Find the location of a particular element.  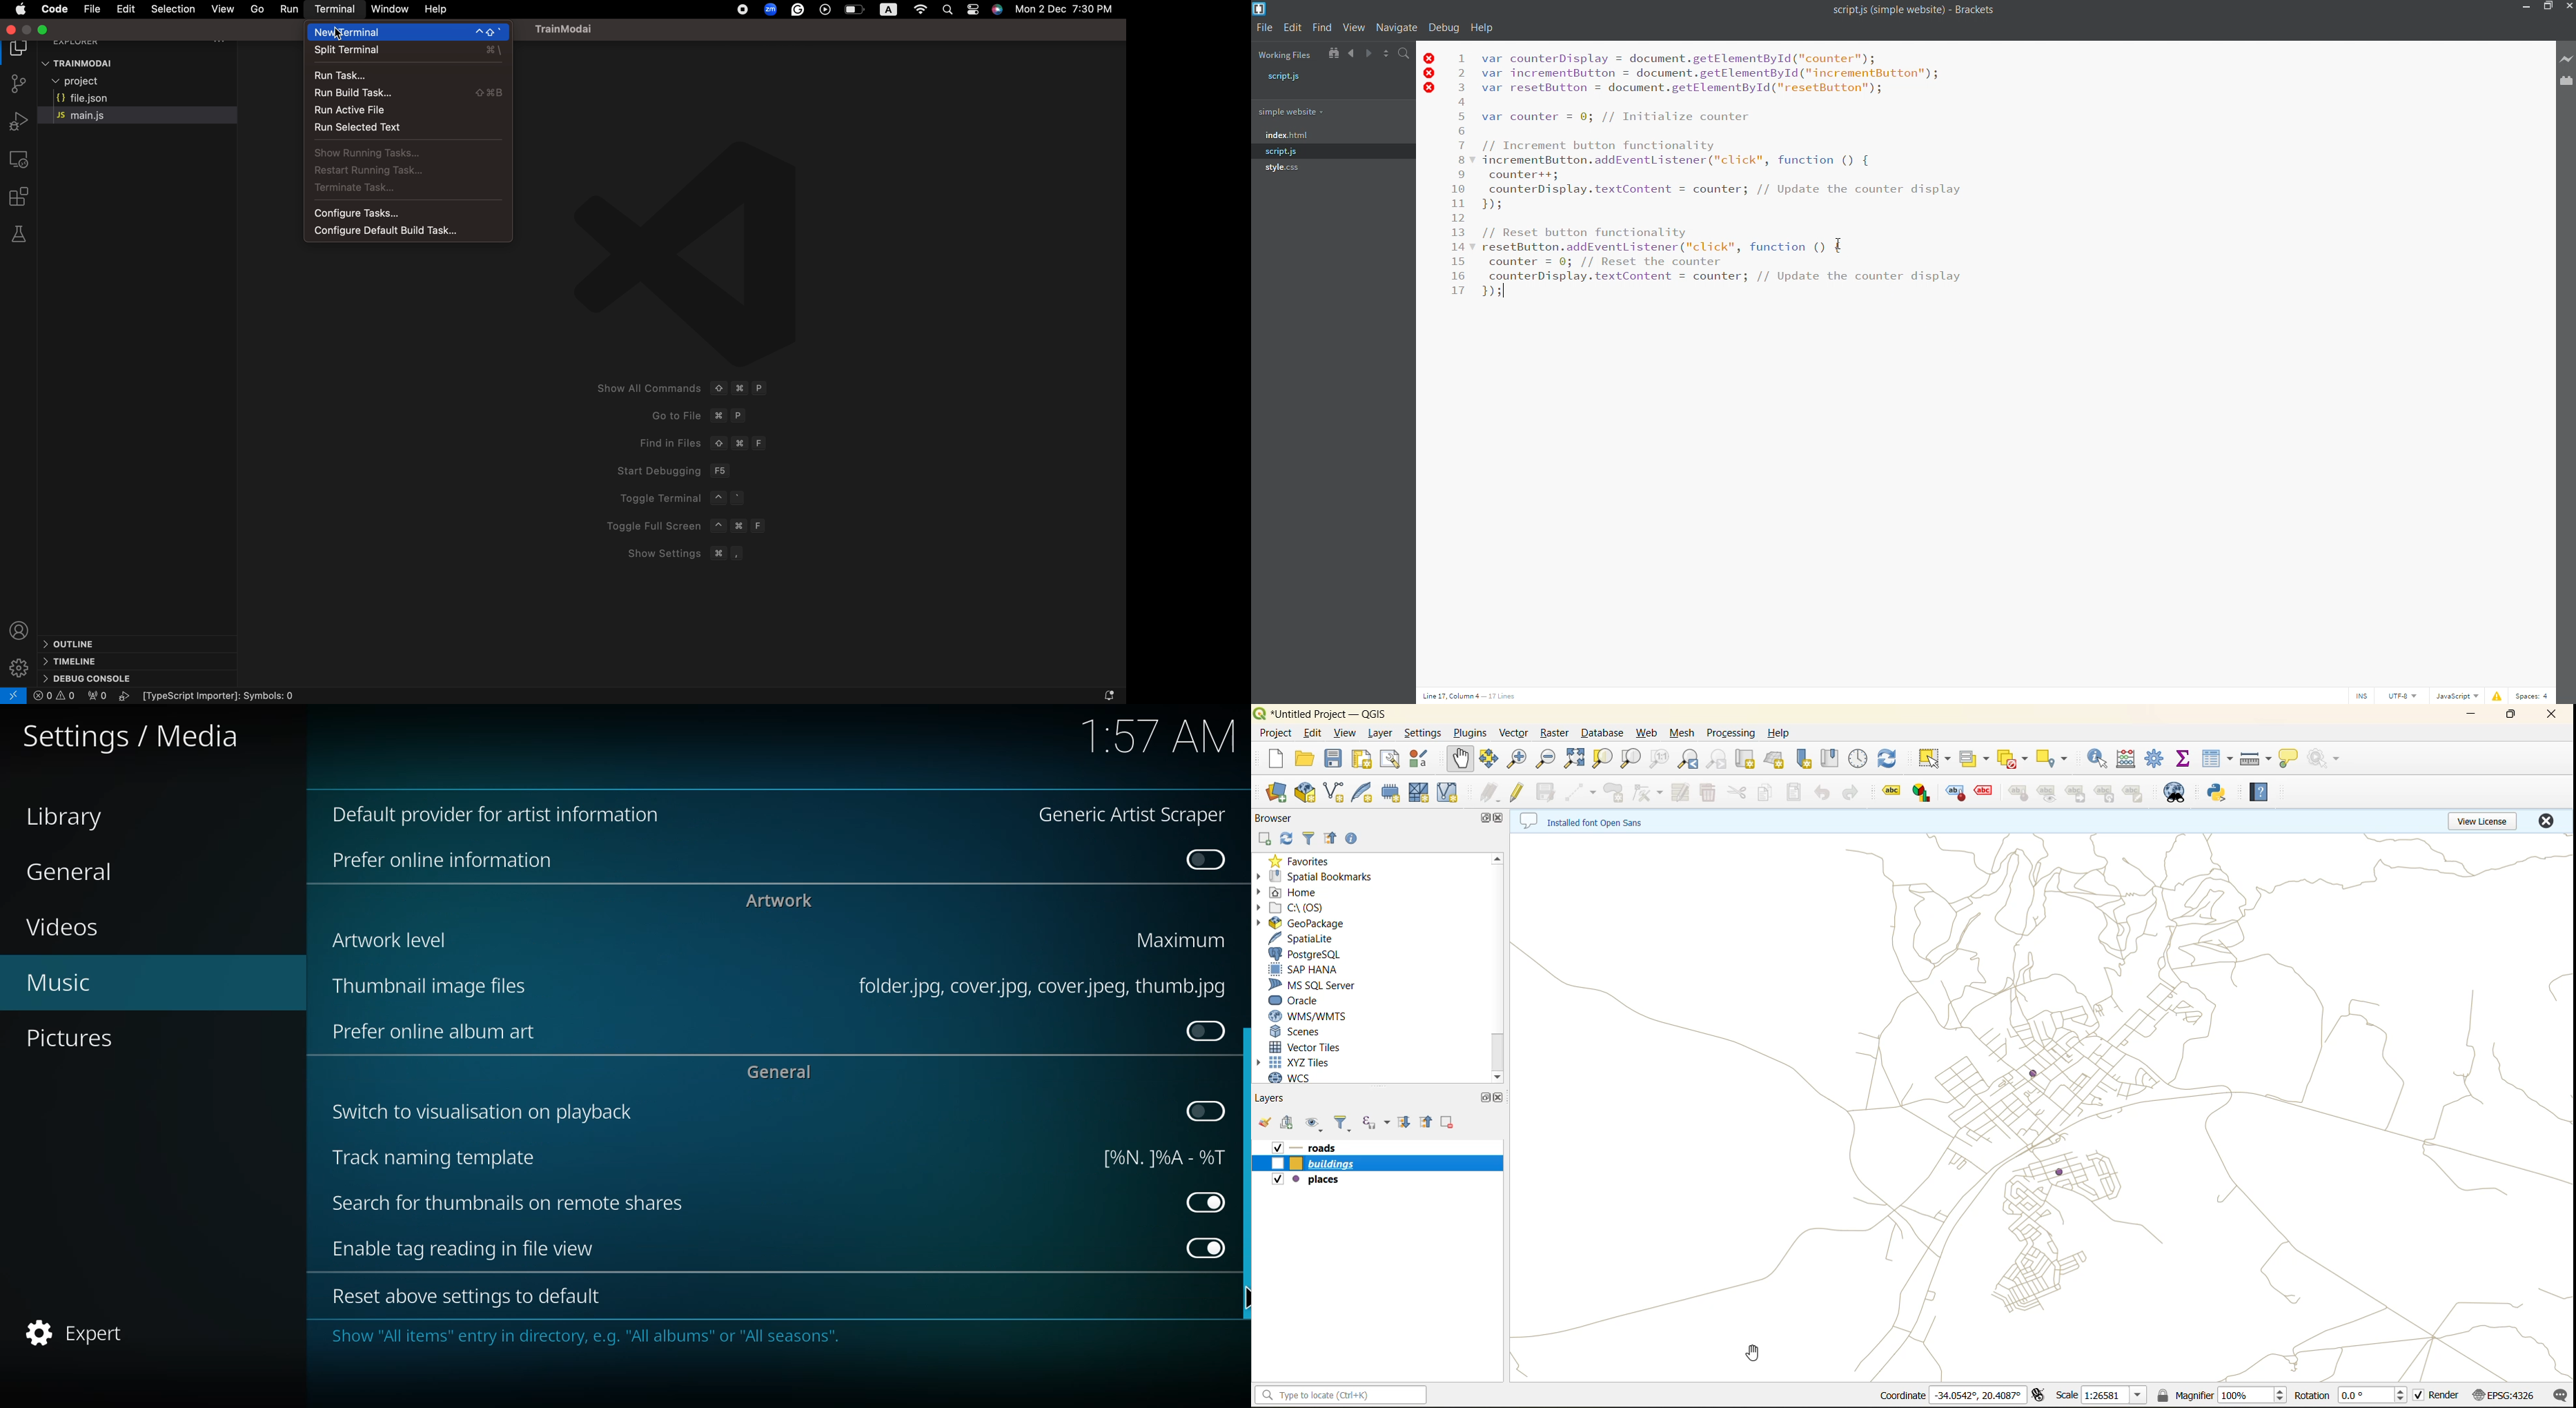

Search is located at coordinates (950, 9).